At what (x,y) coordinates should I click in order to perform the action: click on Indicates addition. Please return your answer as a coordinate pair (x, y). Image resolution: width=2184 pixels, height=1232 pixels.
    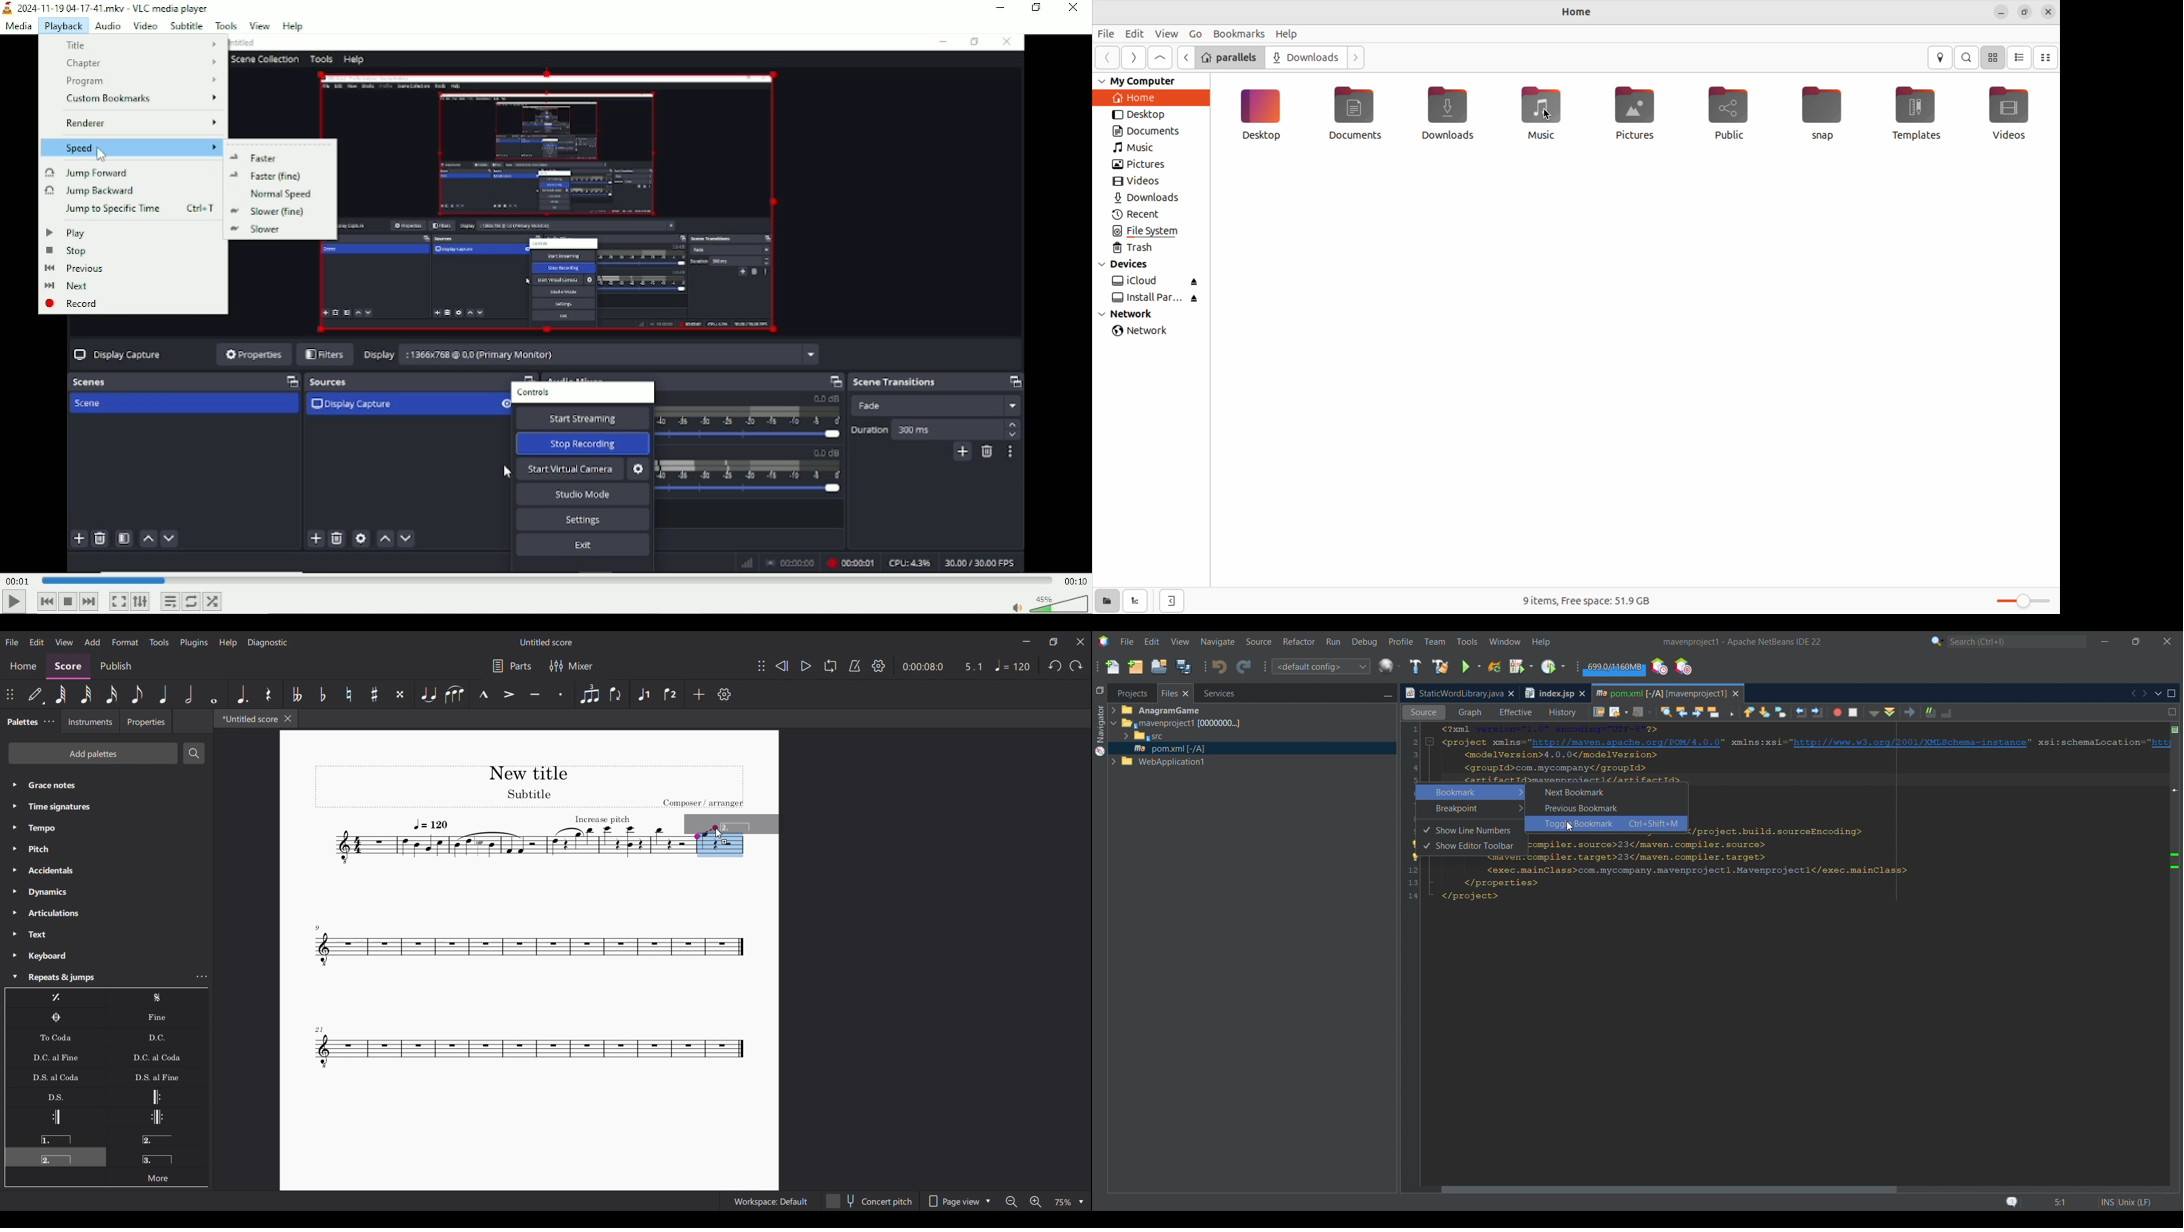
    Looking at the image, I should click on (725, 841).